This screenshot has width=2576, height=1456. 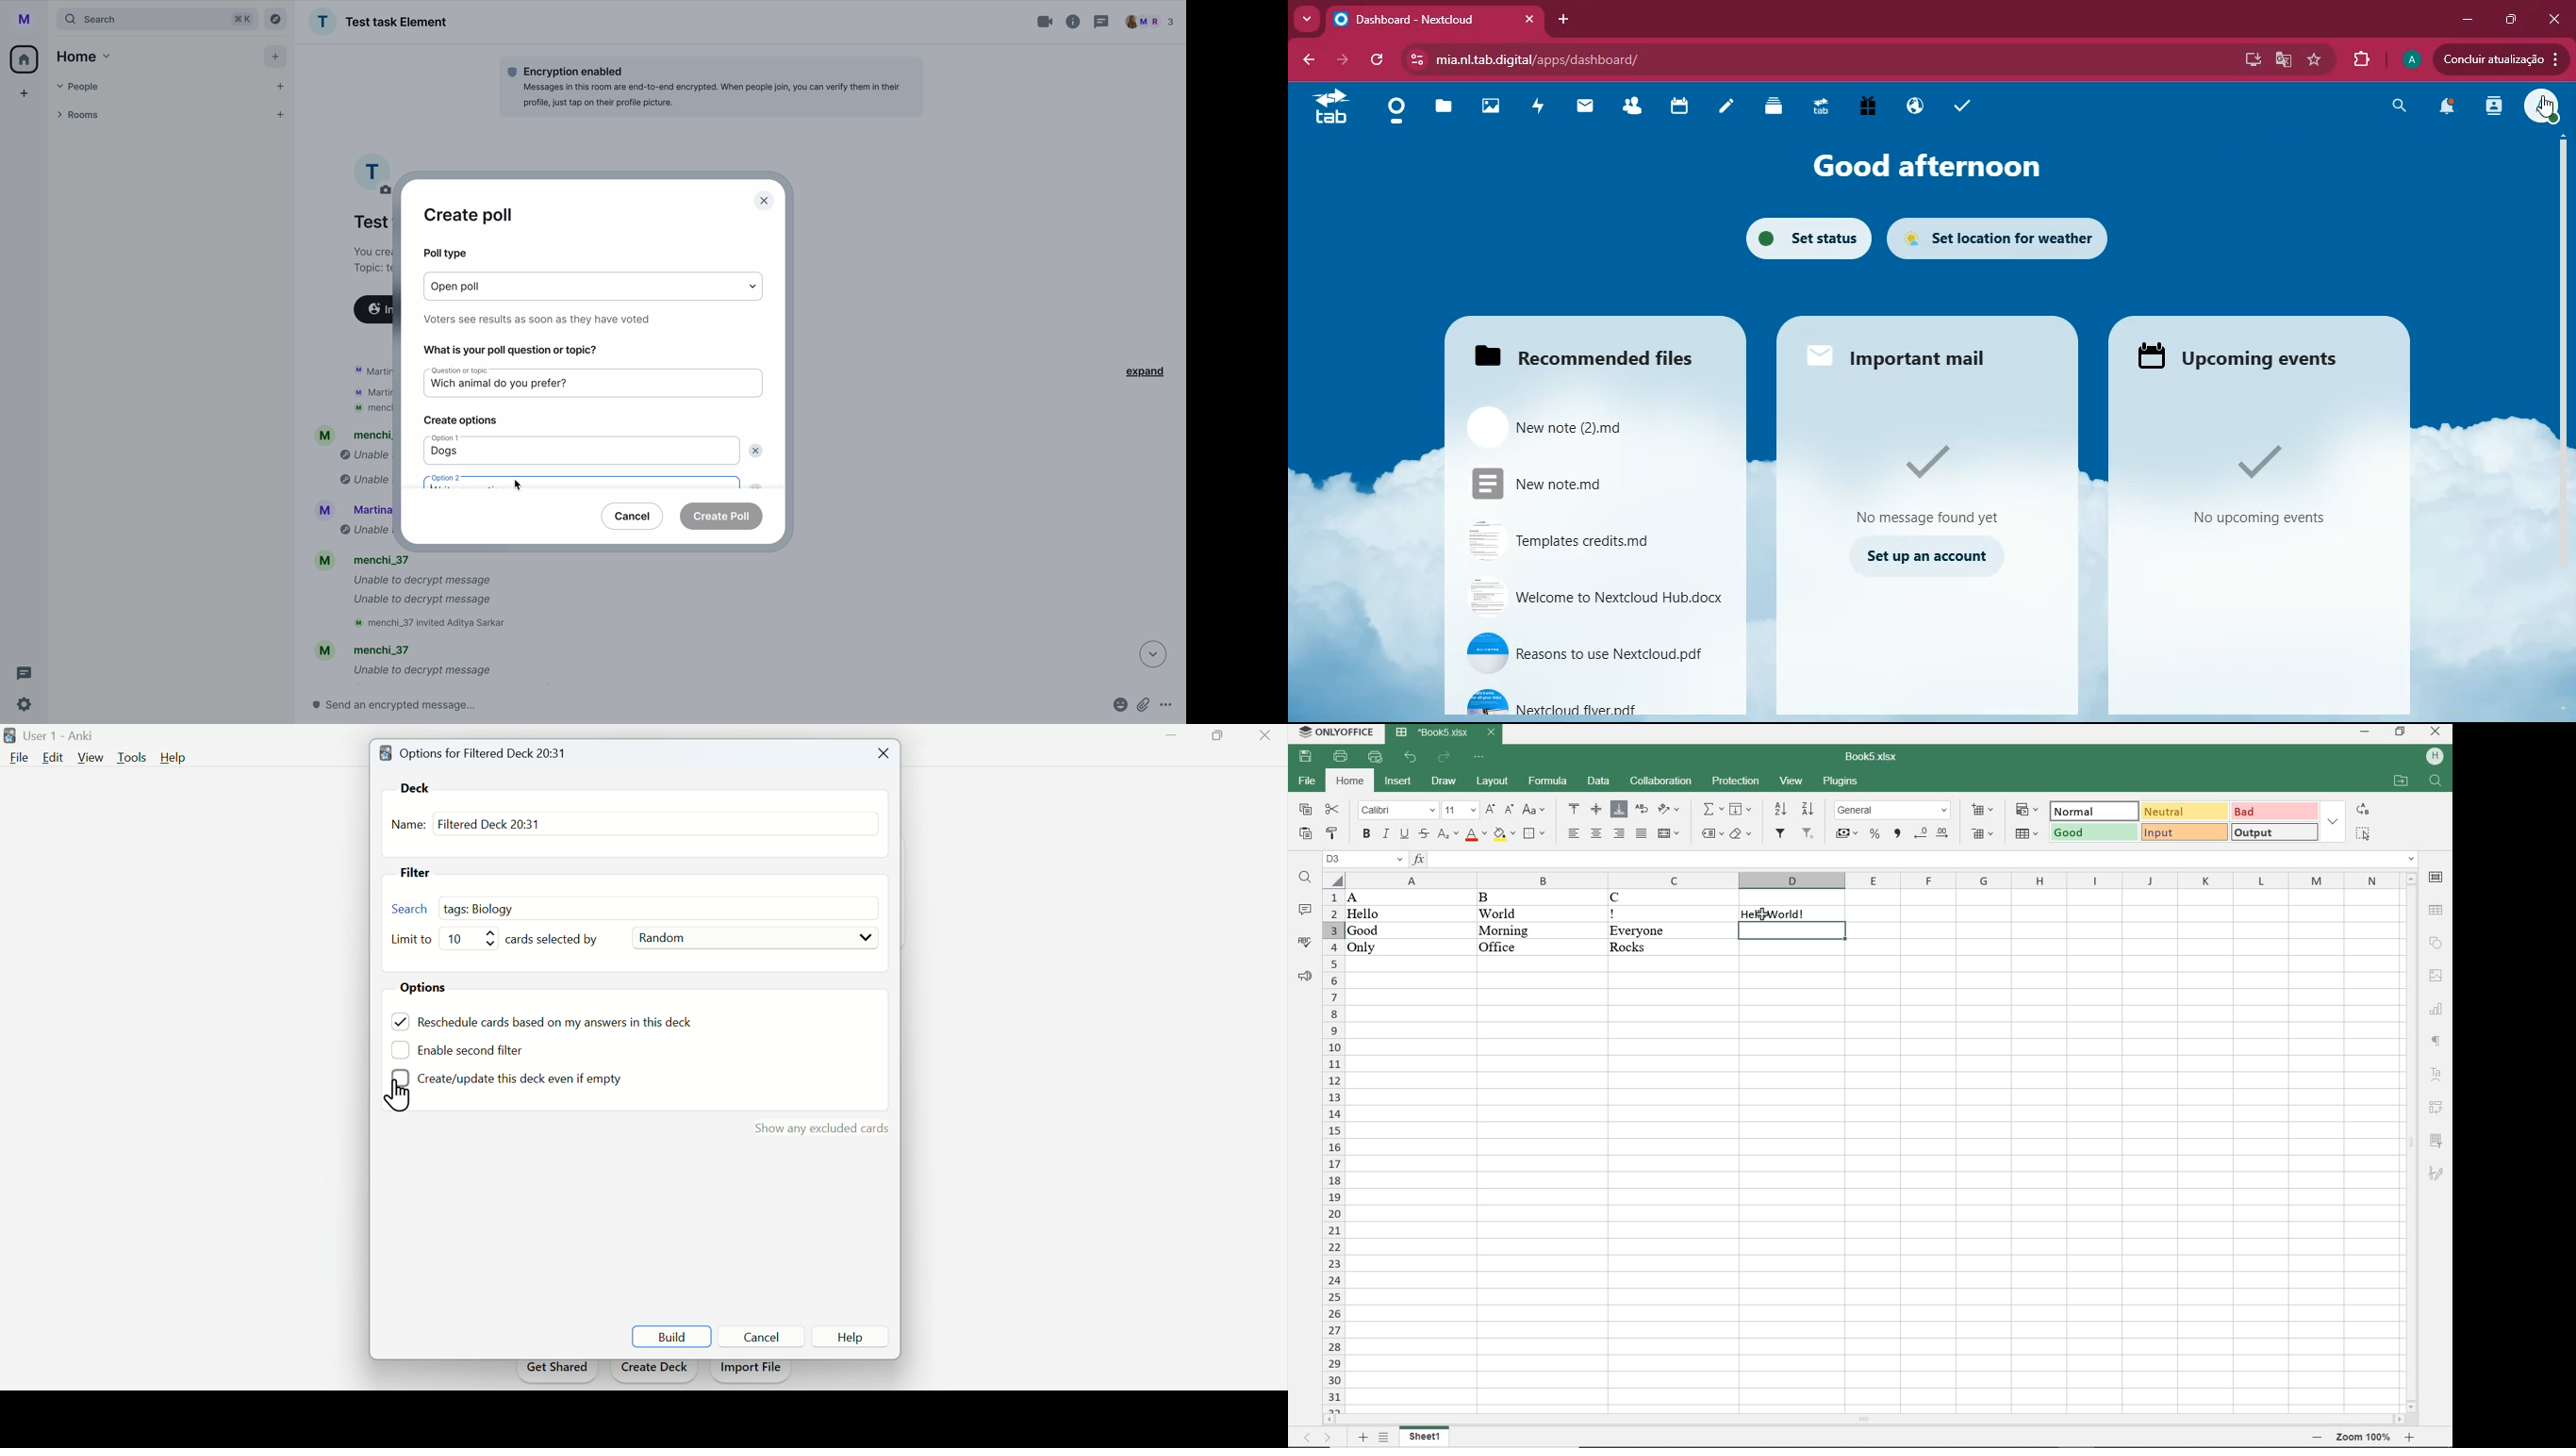 What do you see at coordinates (1580, 354) in the screenshot?
I see `files` at bounding box center [1580, 354].